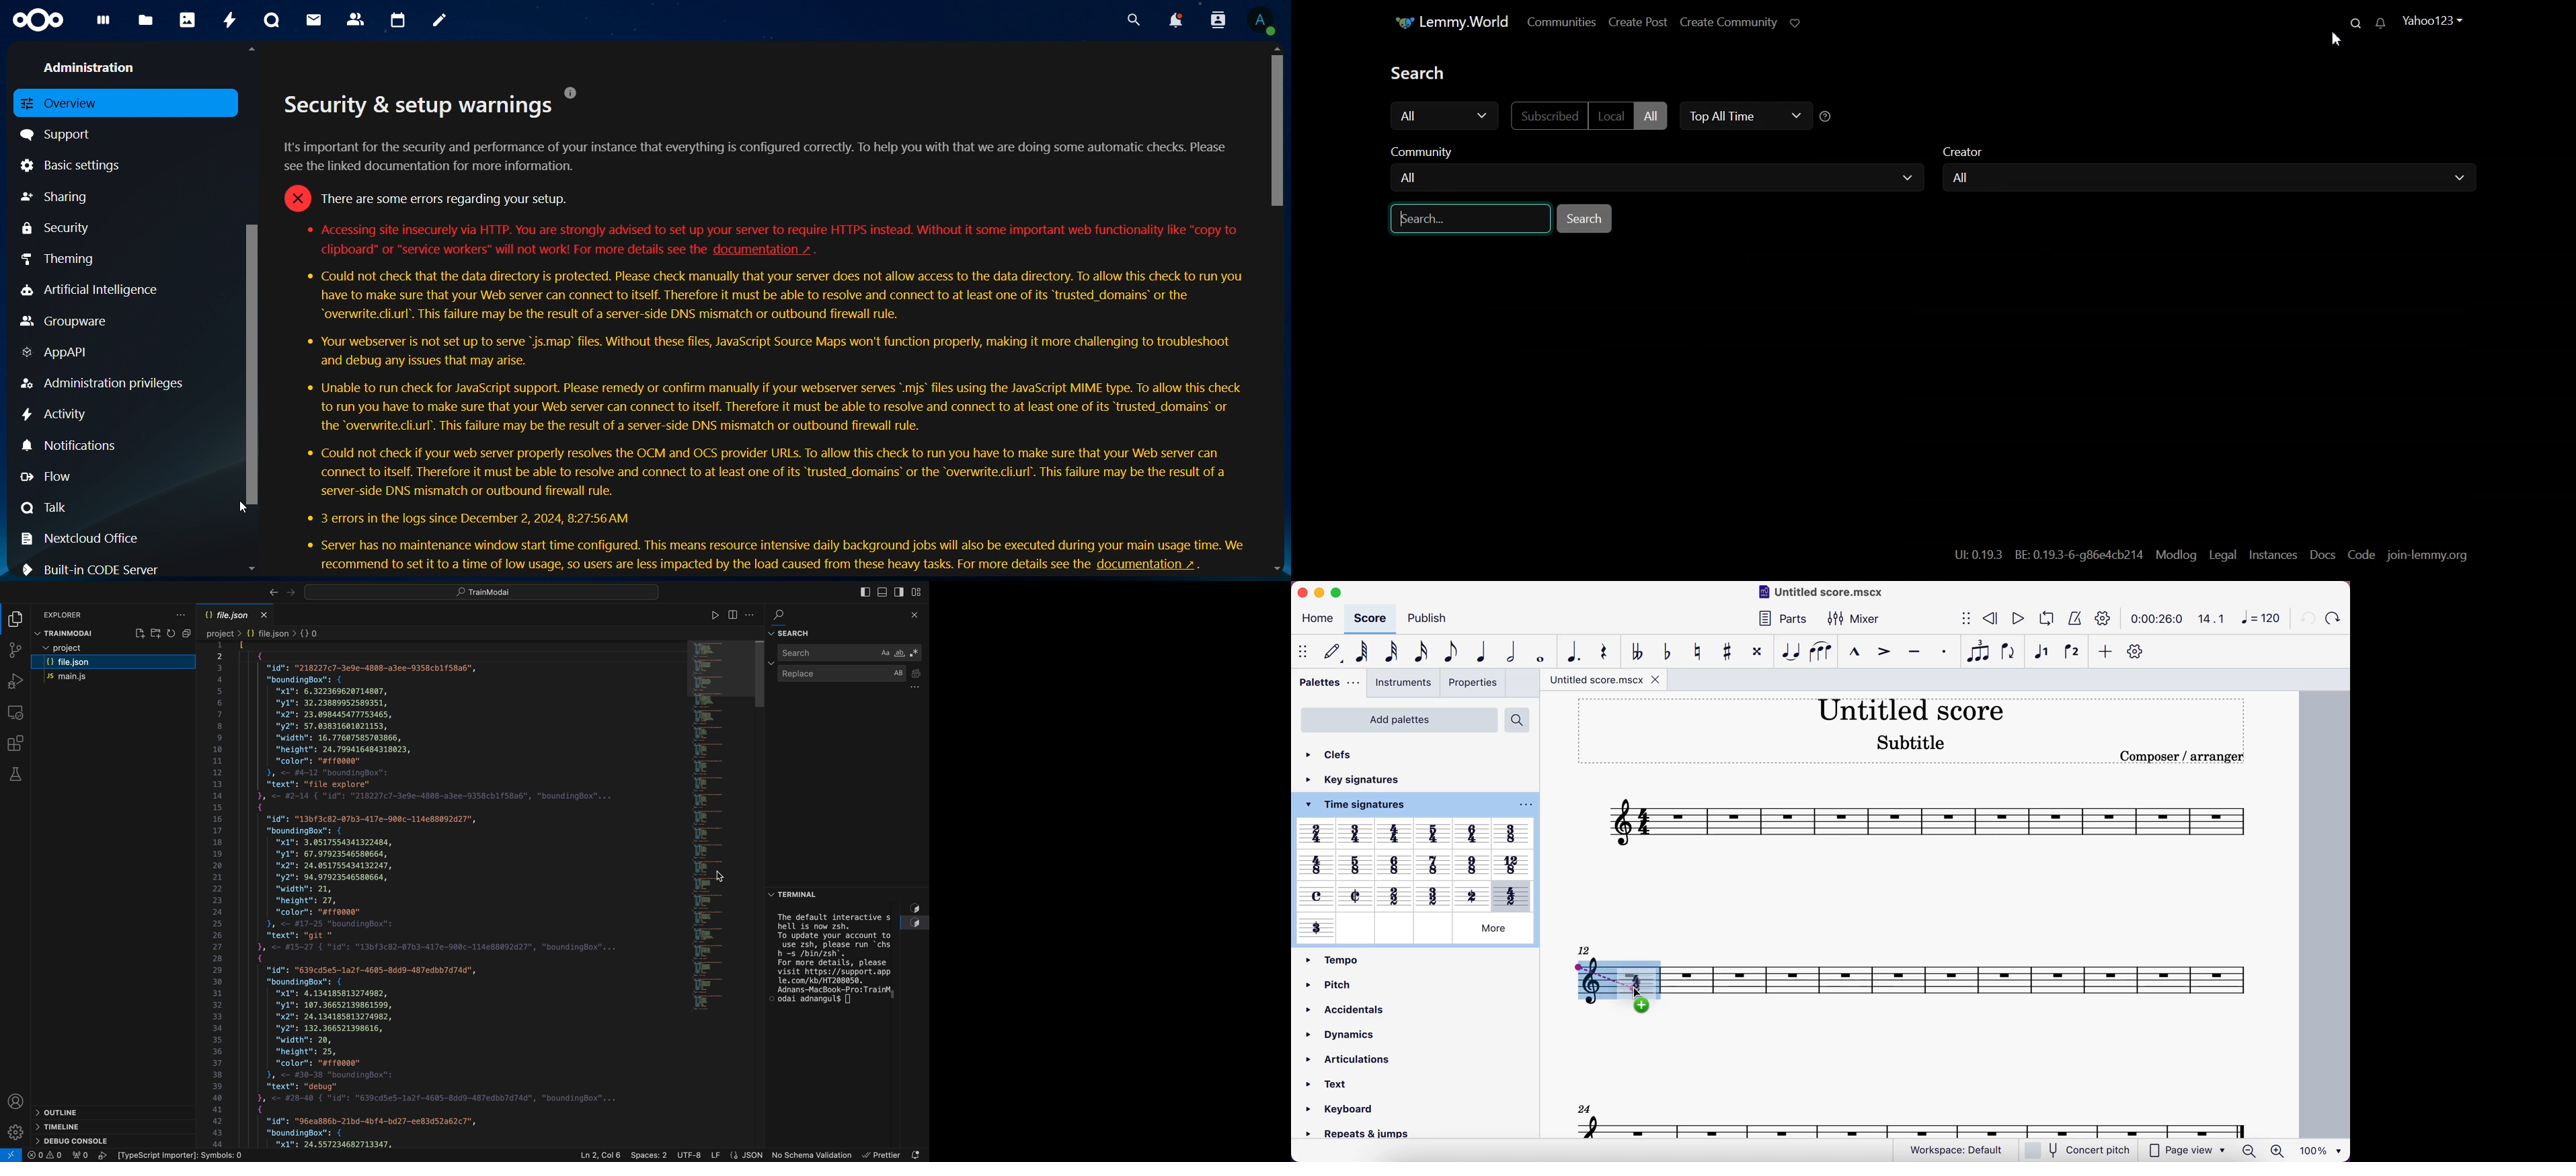 The width and height of the screenshot is (2576, 1176). What do you see at coordinates (104, 383) in the screenshot?
I see `admnistration privileges` at bounding box center [104, 383].